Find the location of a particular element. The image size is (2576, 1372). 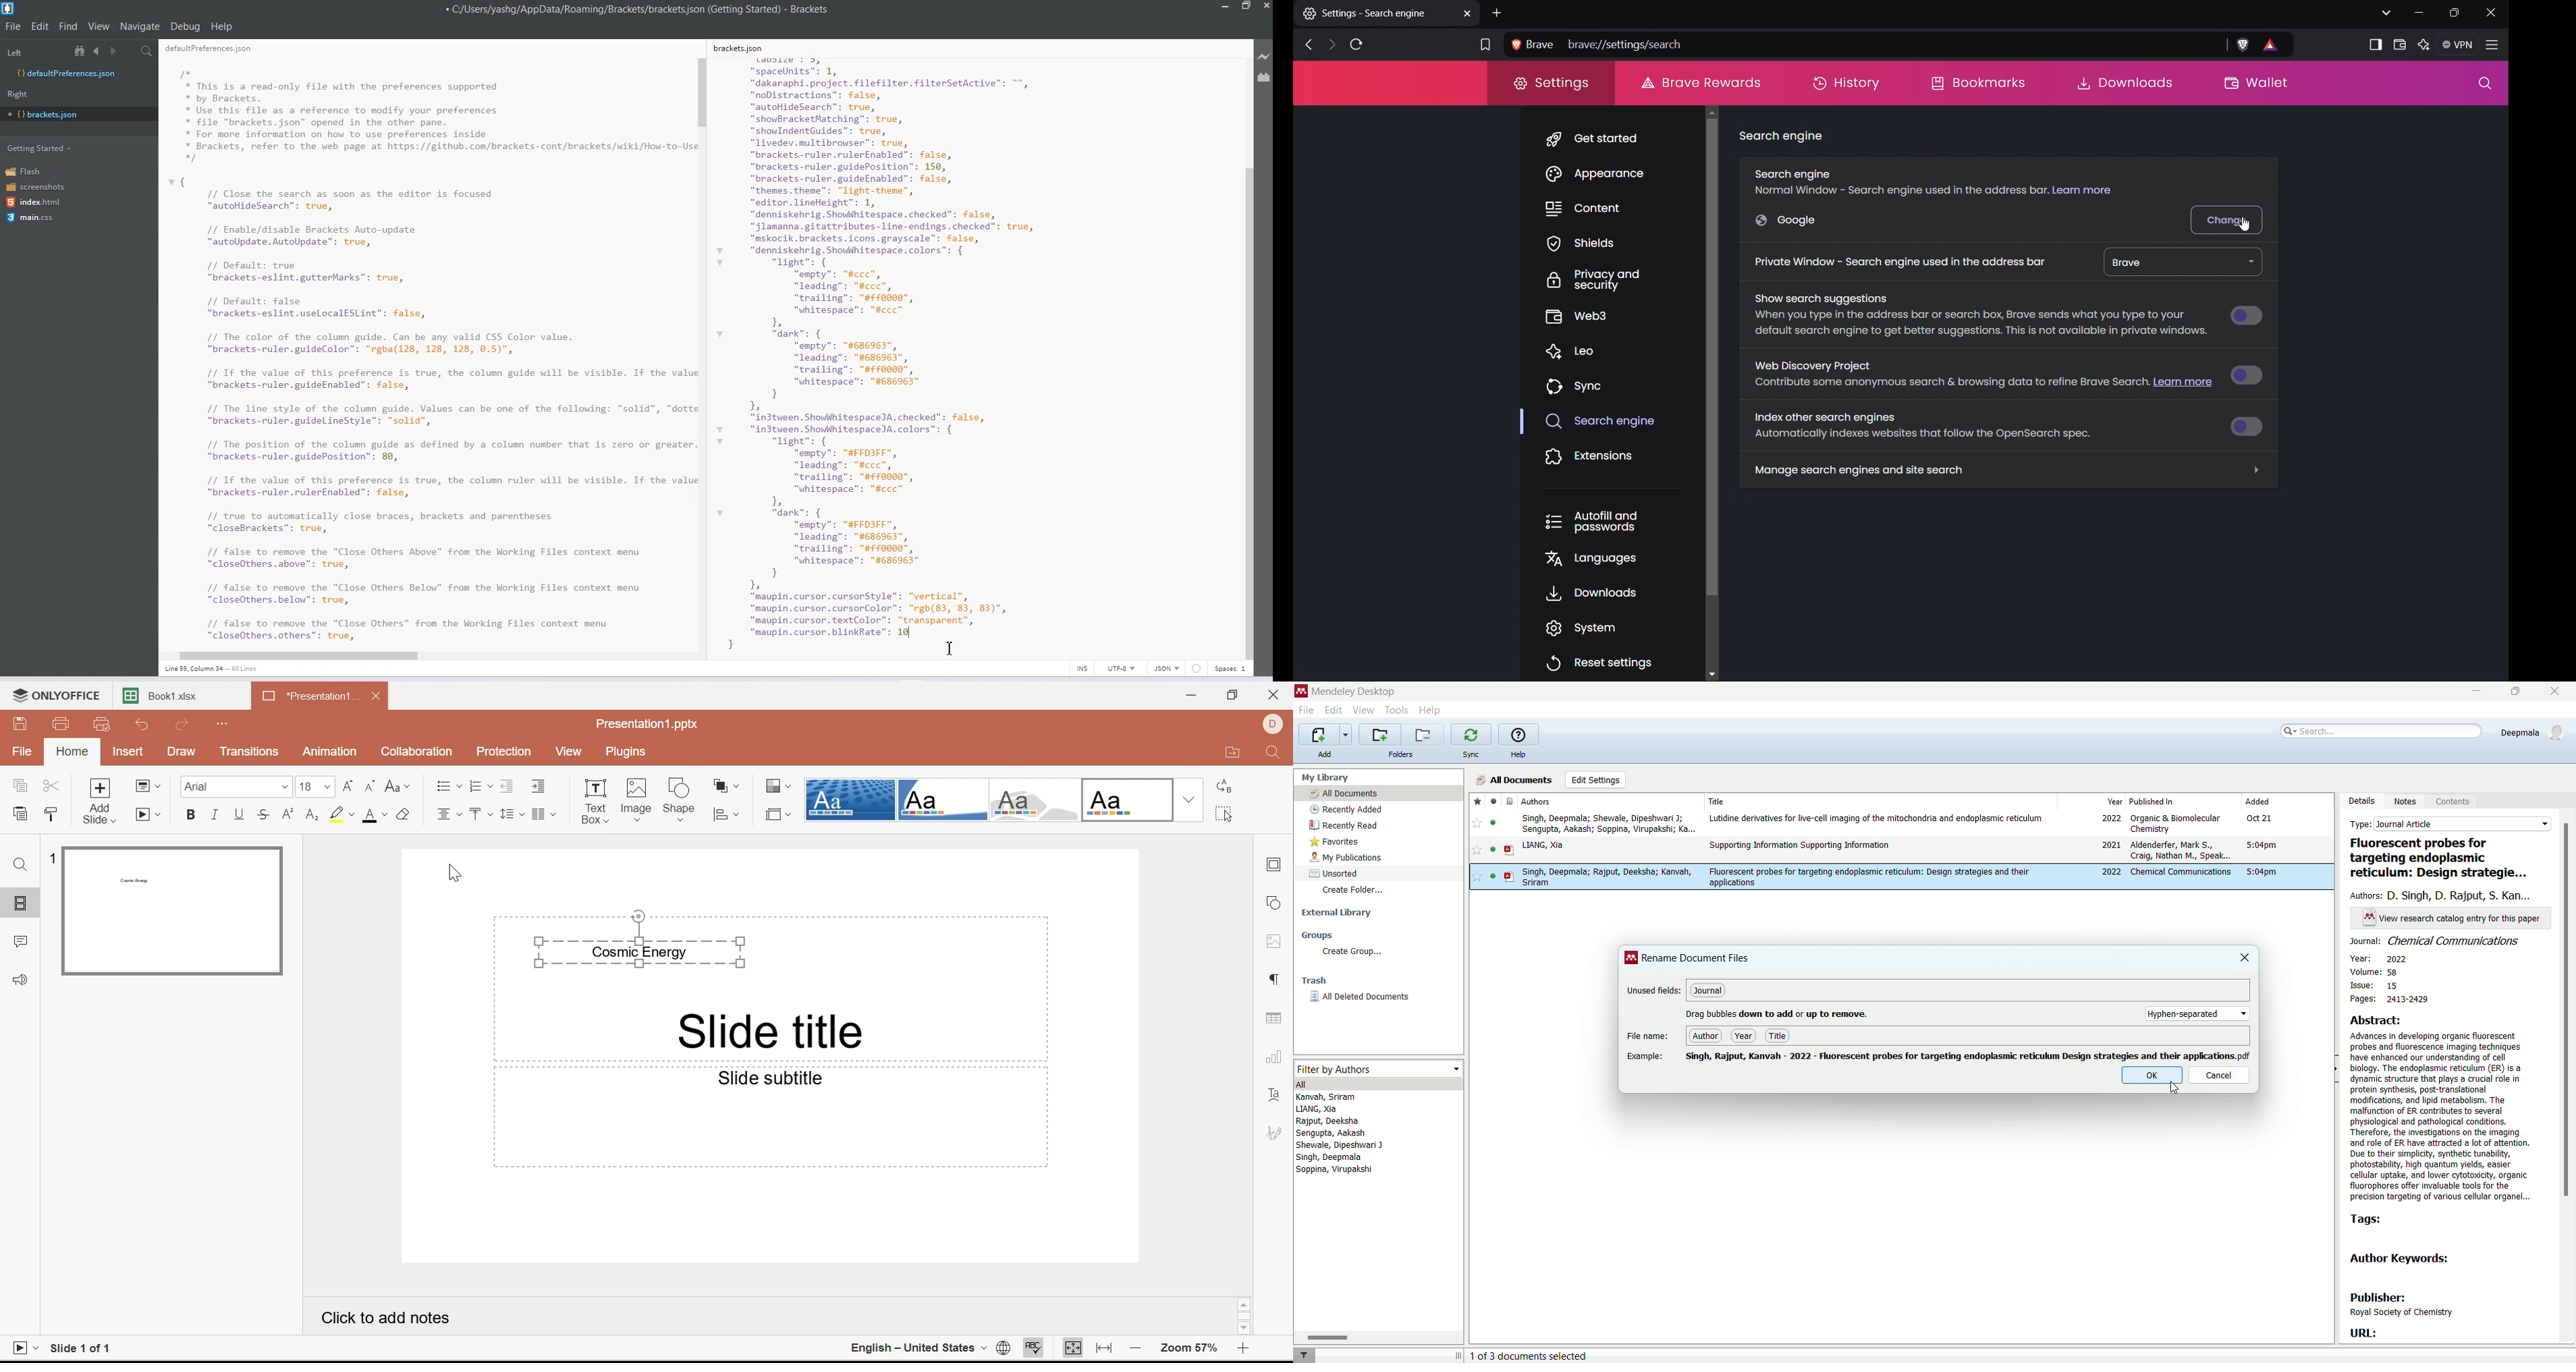

Edit is located at coordinates (41, 26).